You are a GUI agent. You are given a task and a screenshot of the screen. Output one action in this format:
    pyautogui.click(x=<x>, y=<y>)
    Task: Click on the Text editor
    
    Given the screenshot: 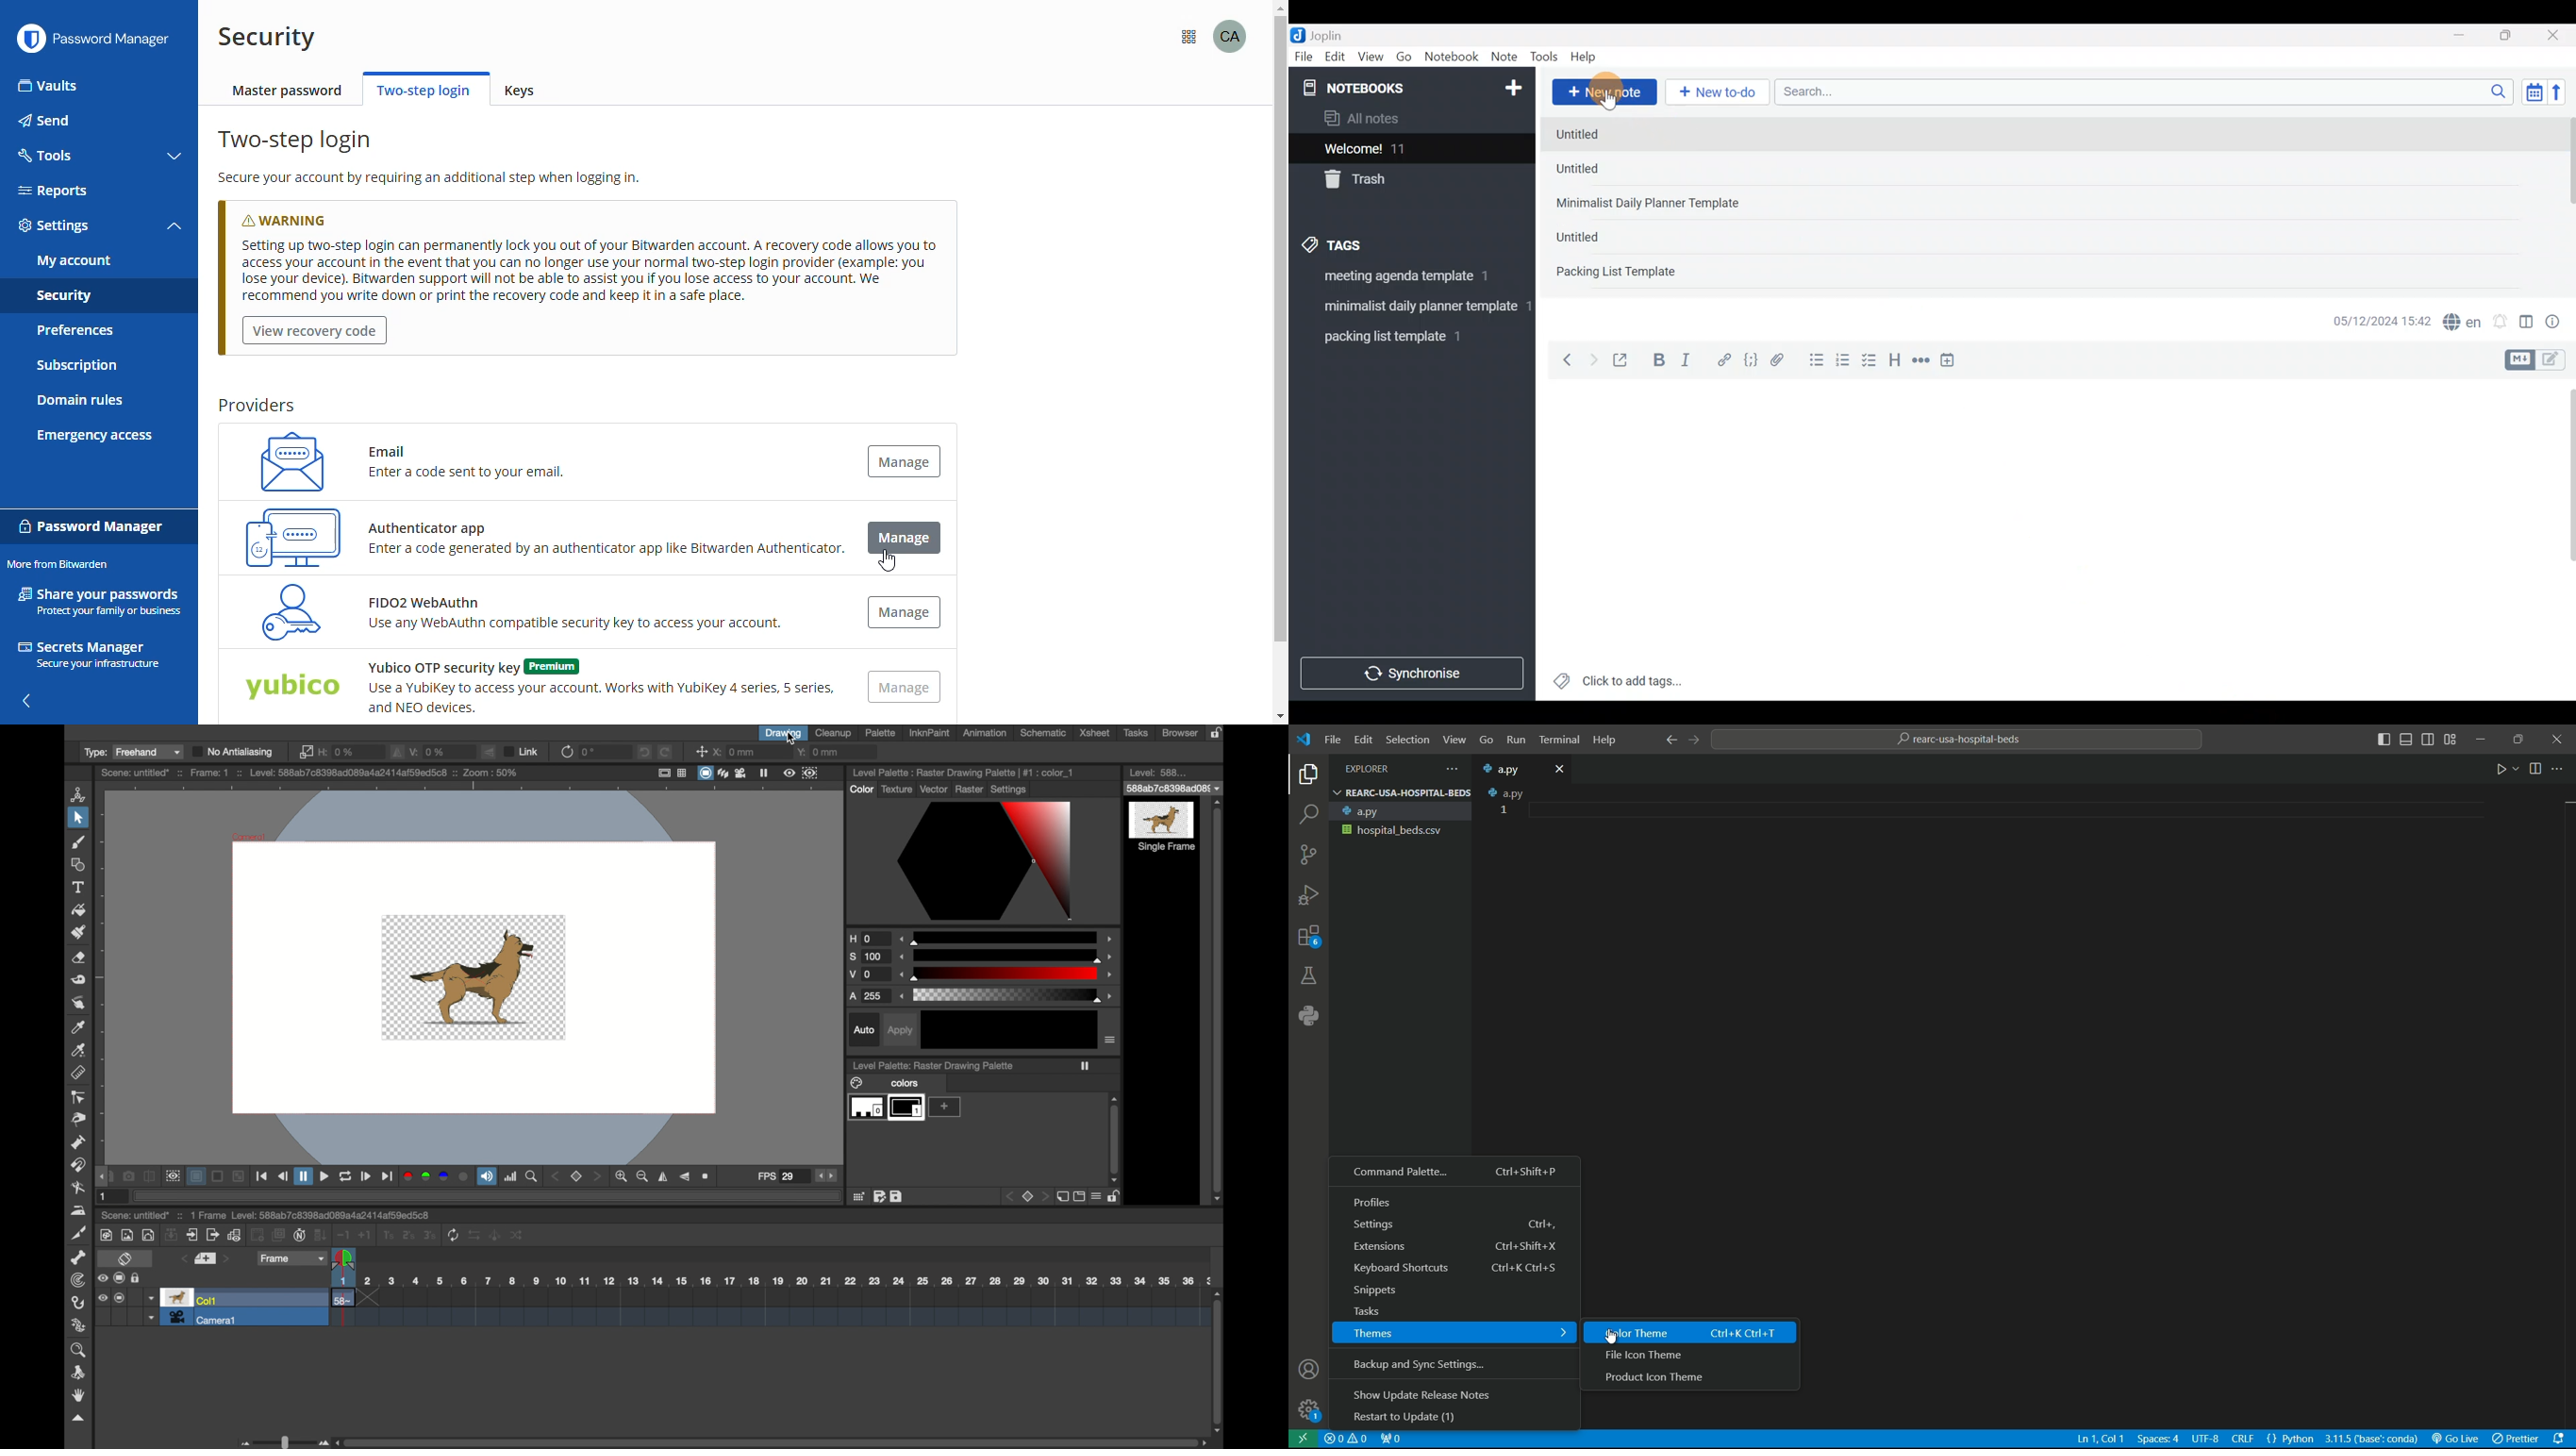 What is the action you would take?
    pyautogui.click(x=2036, y=540)
    